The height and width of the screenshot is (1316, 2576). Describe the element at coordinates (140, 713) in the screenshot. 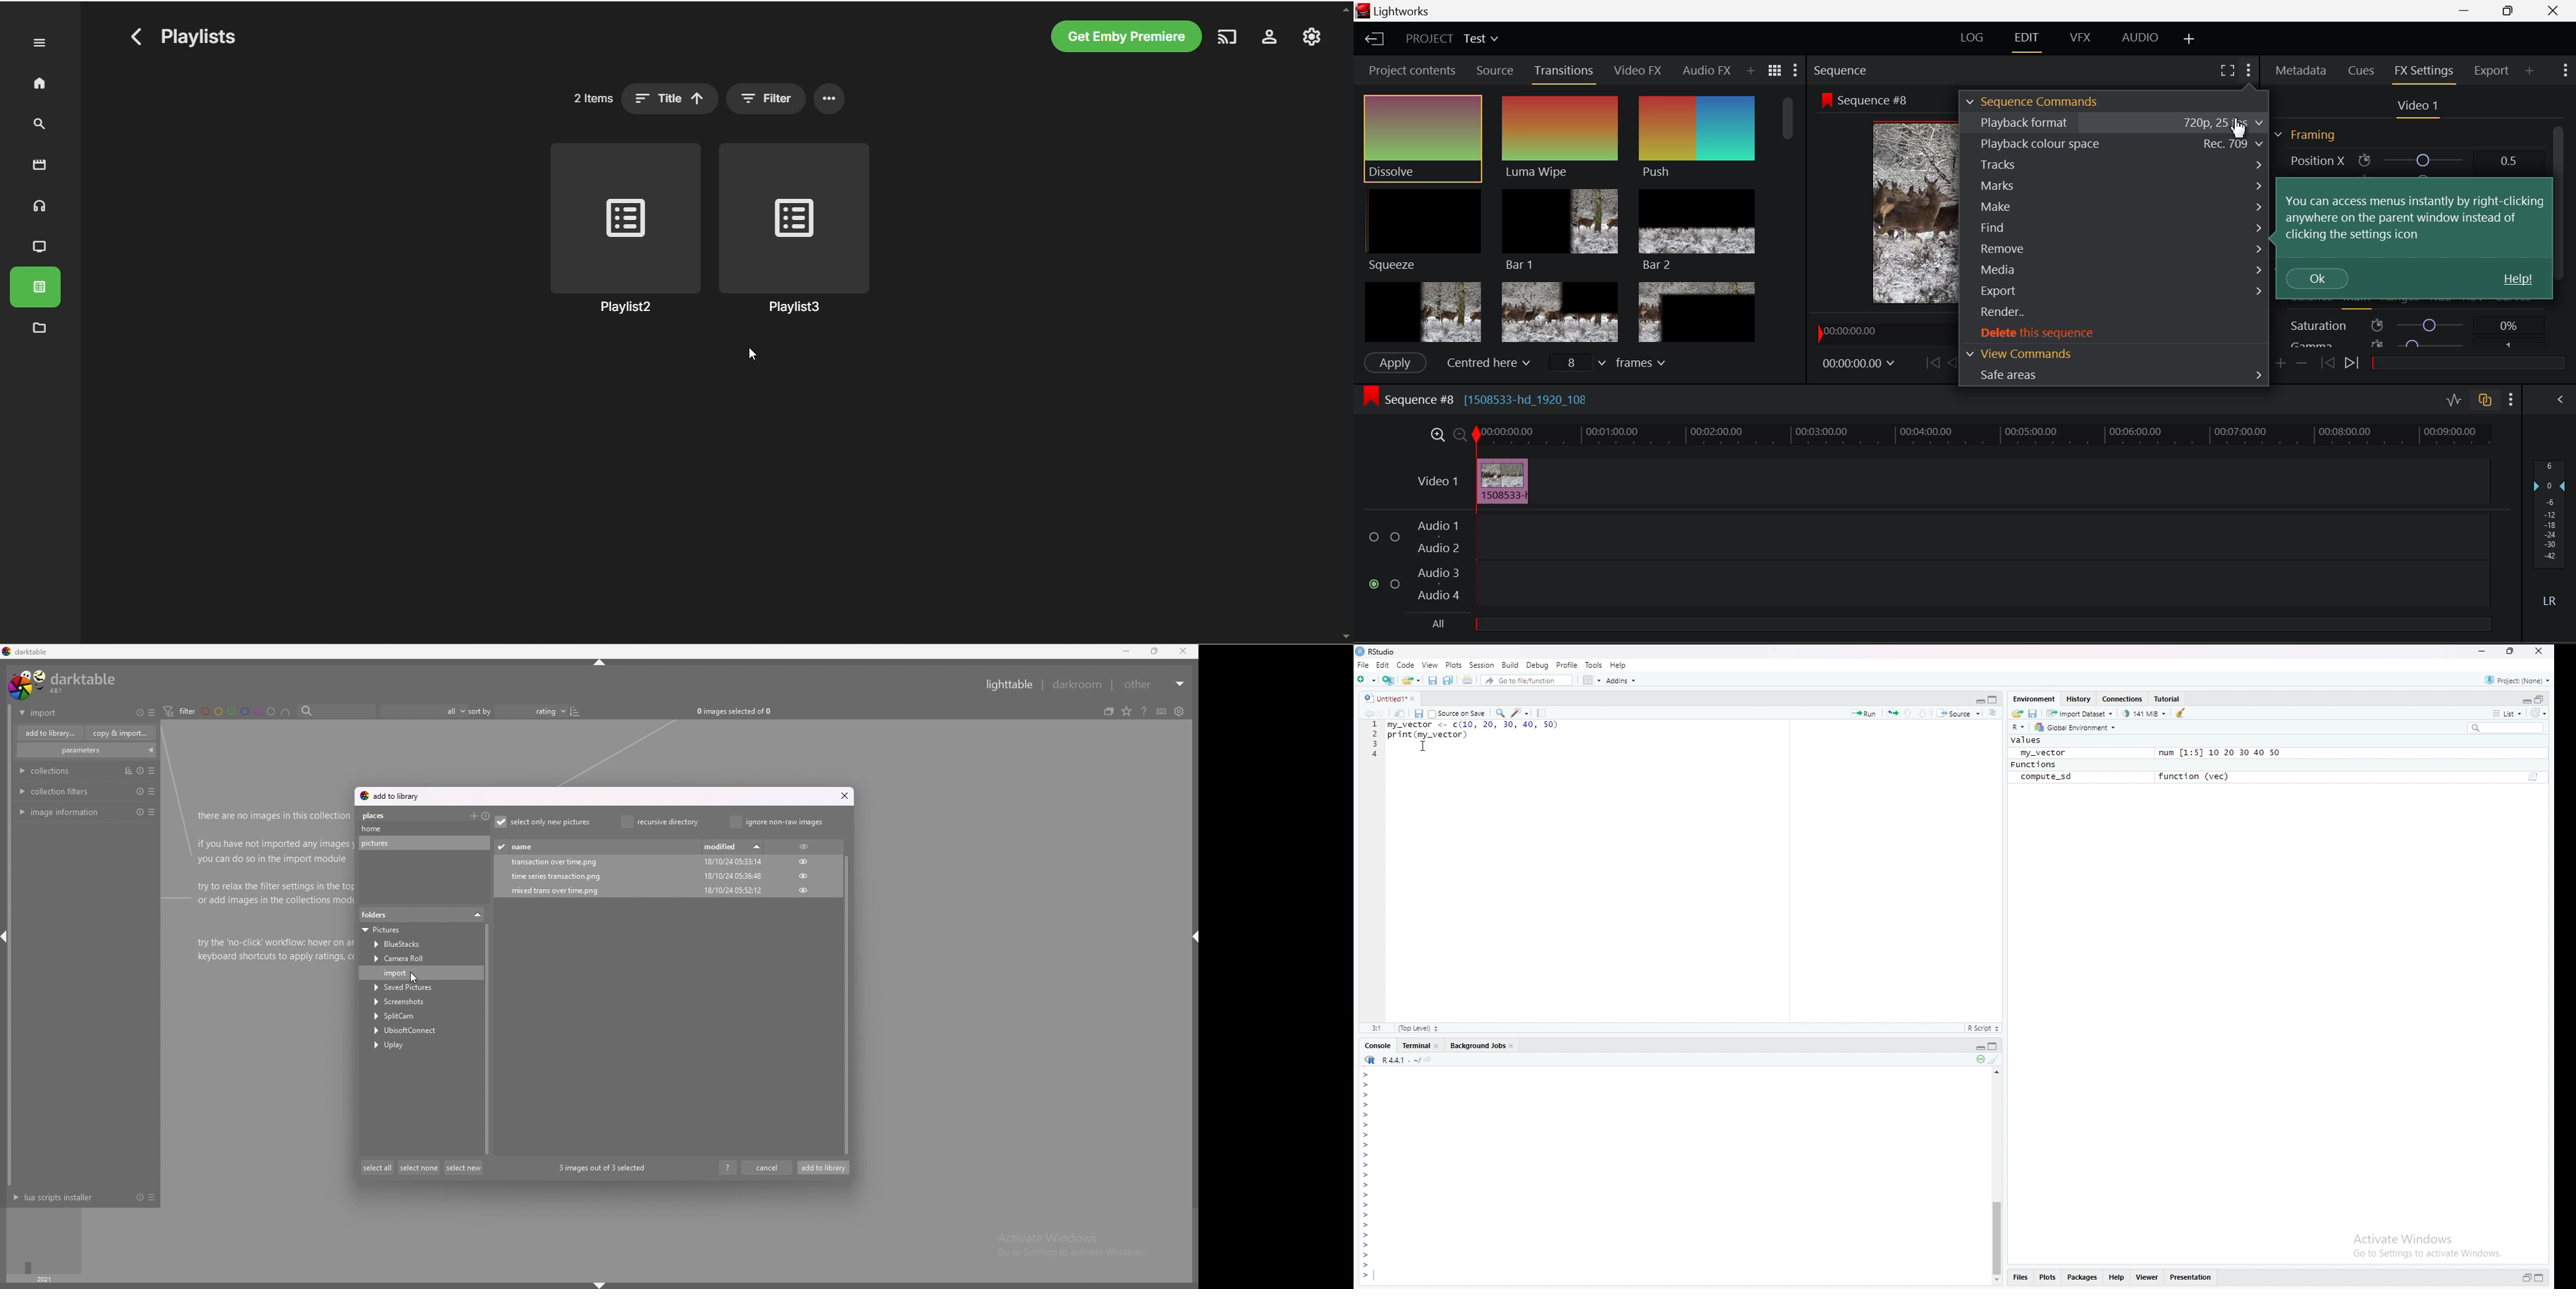

I see `reset` at that location.